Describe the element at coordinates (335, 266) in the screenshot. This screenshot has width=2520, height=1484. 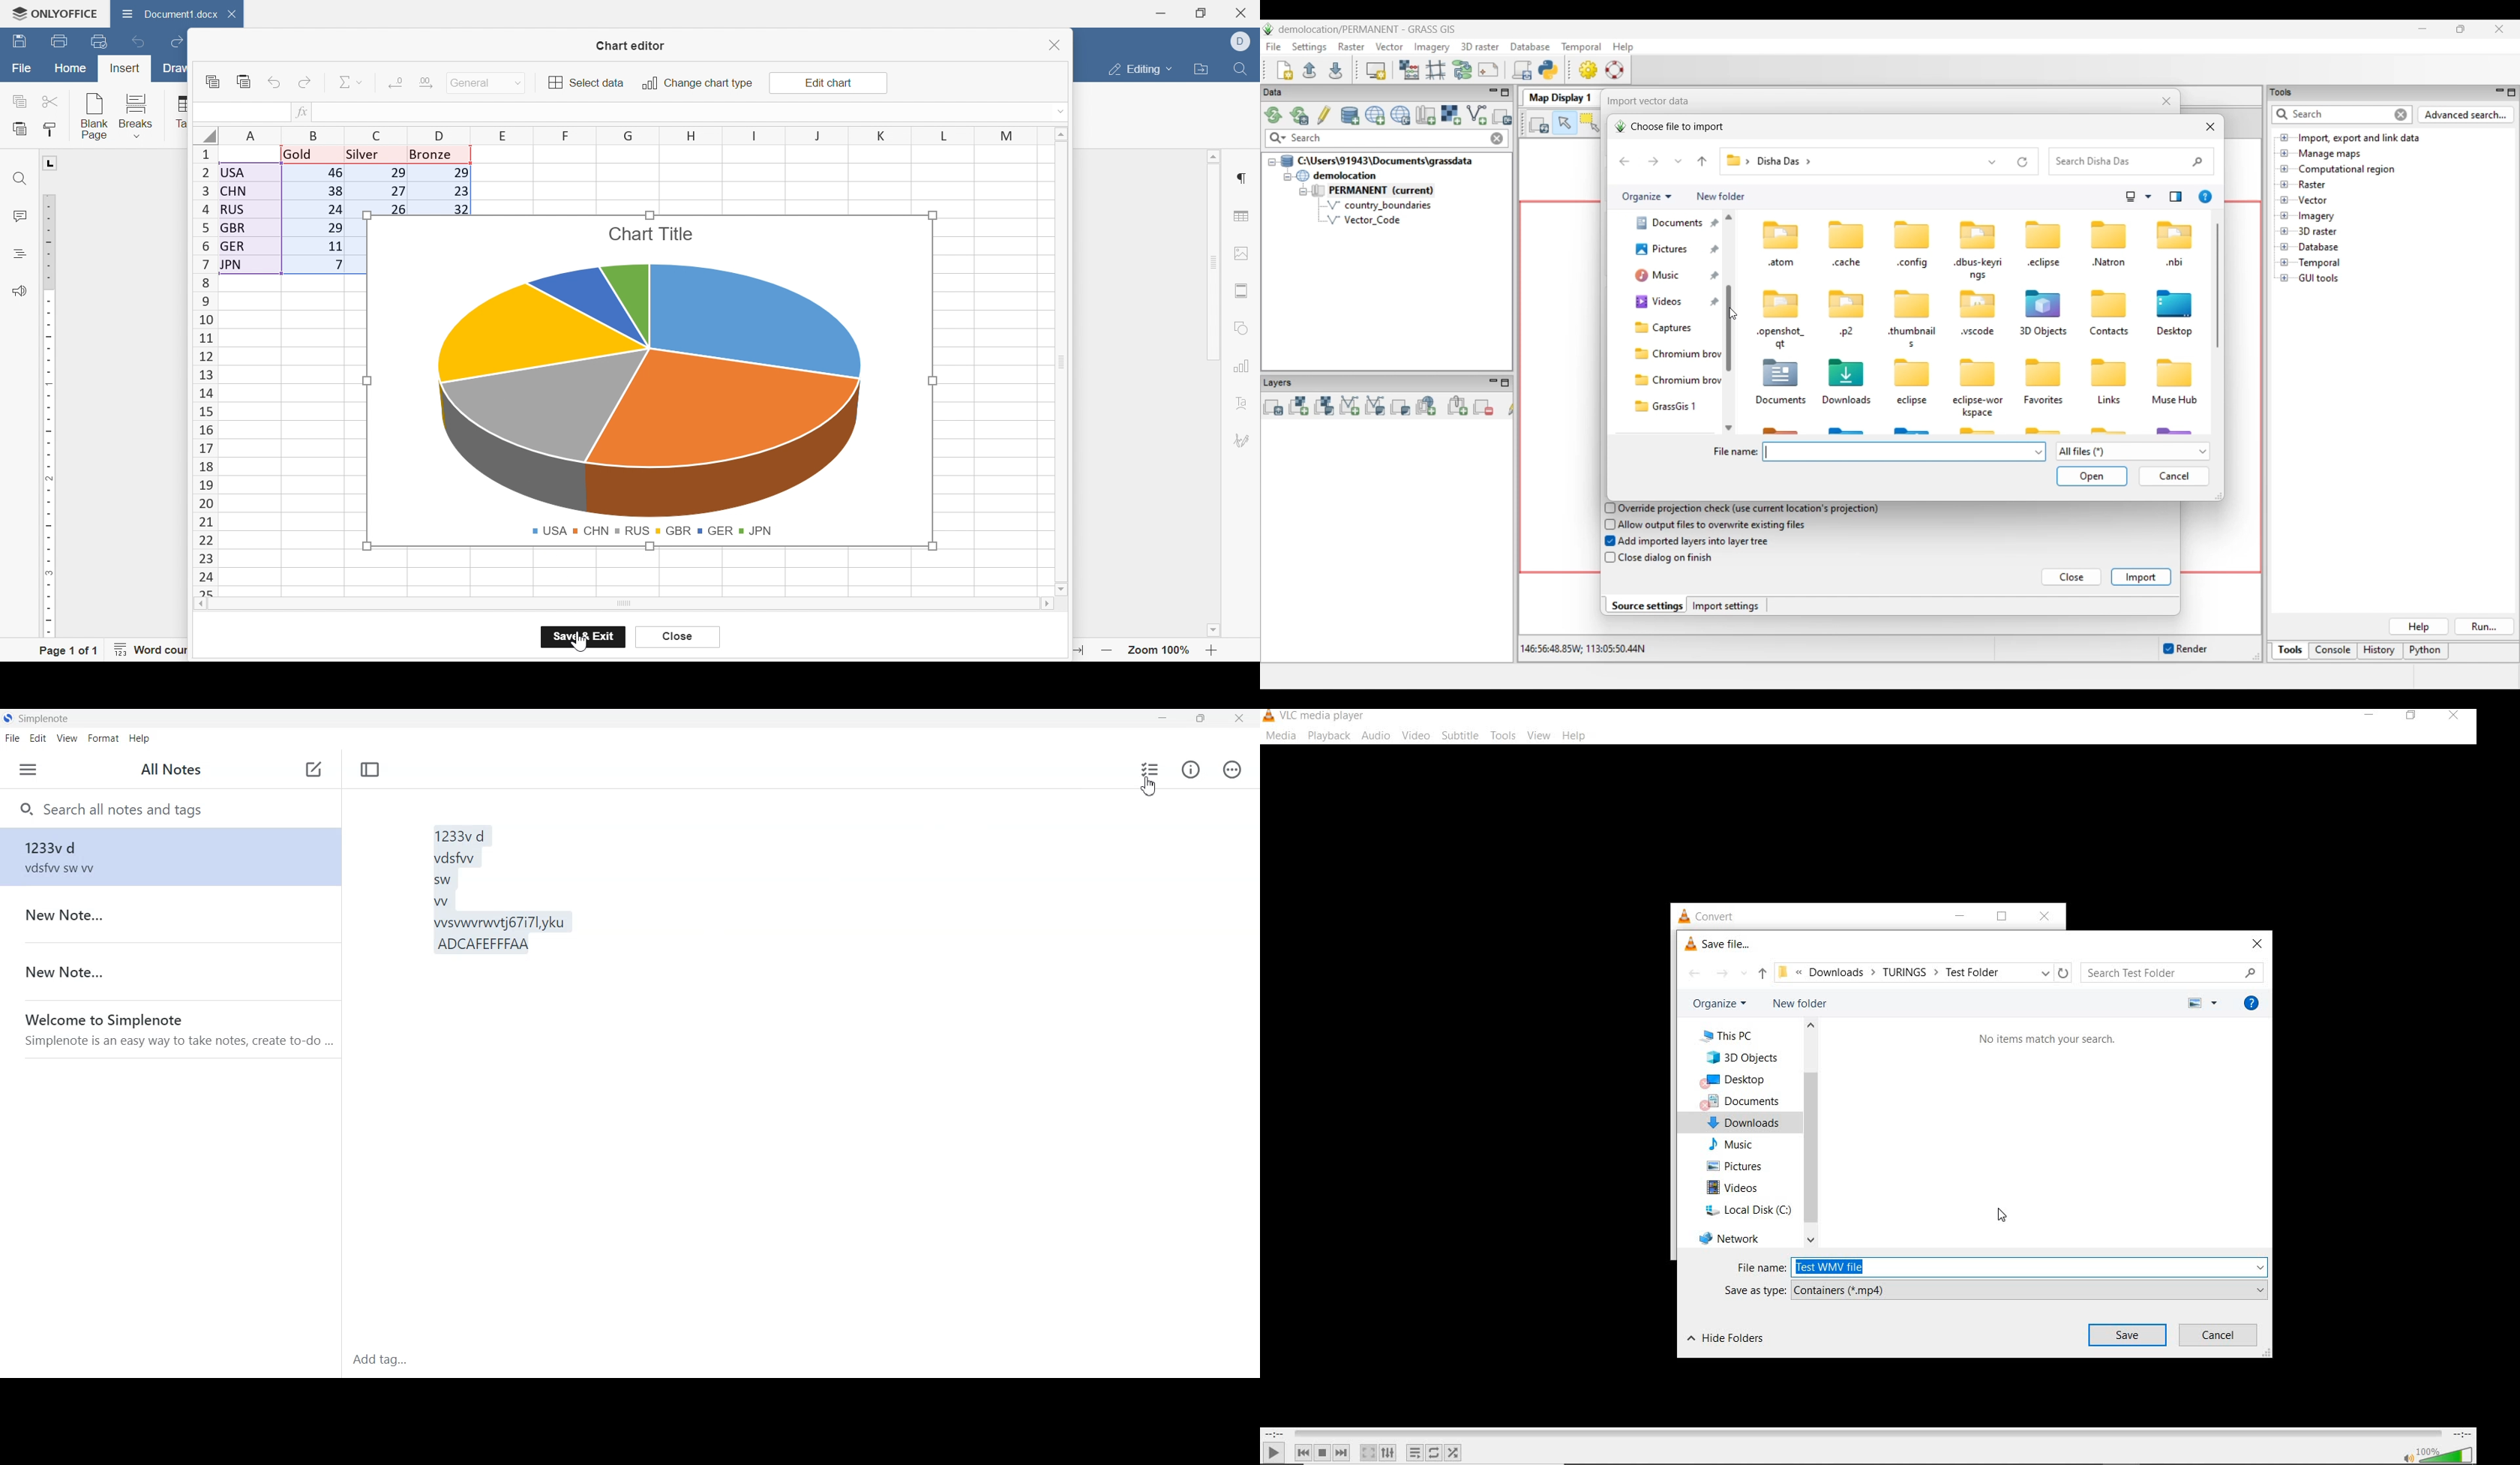
I see `7` at that location.